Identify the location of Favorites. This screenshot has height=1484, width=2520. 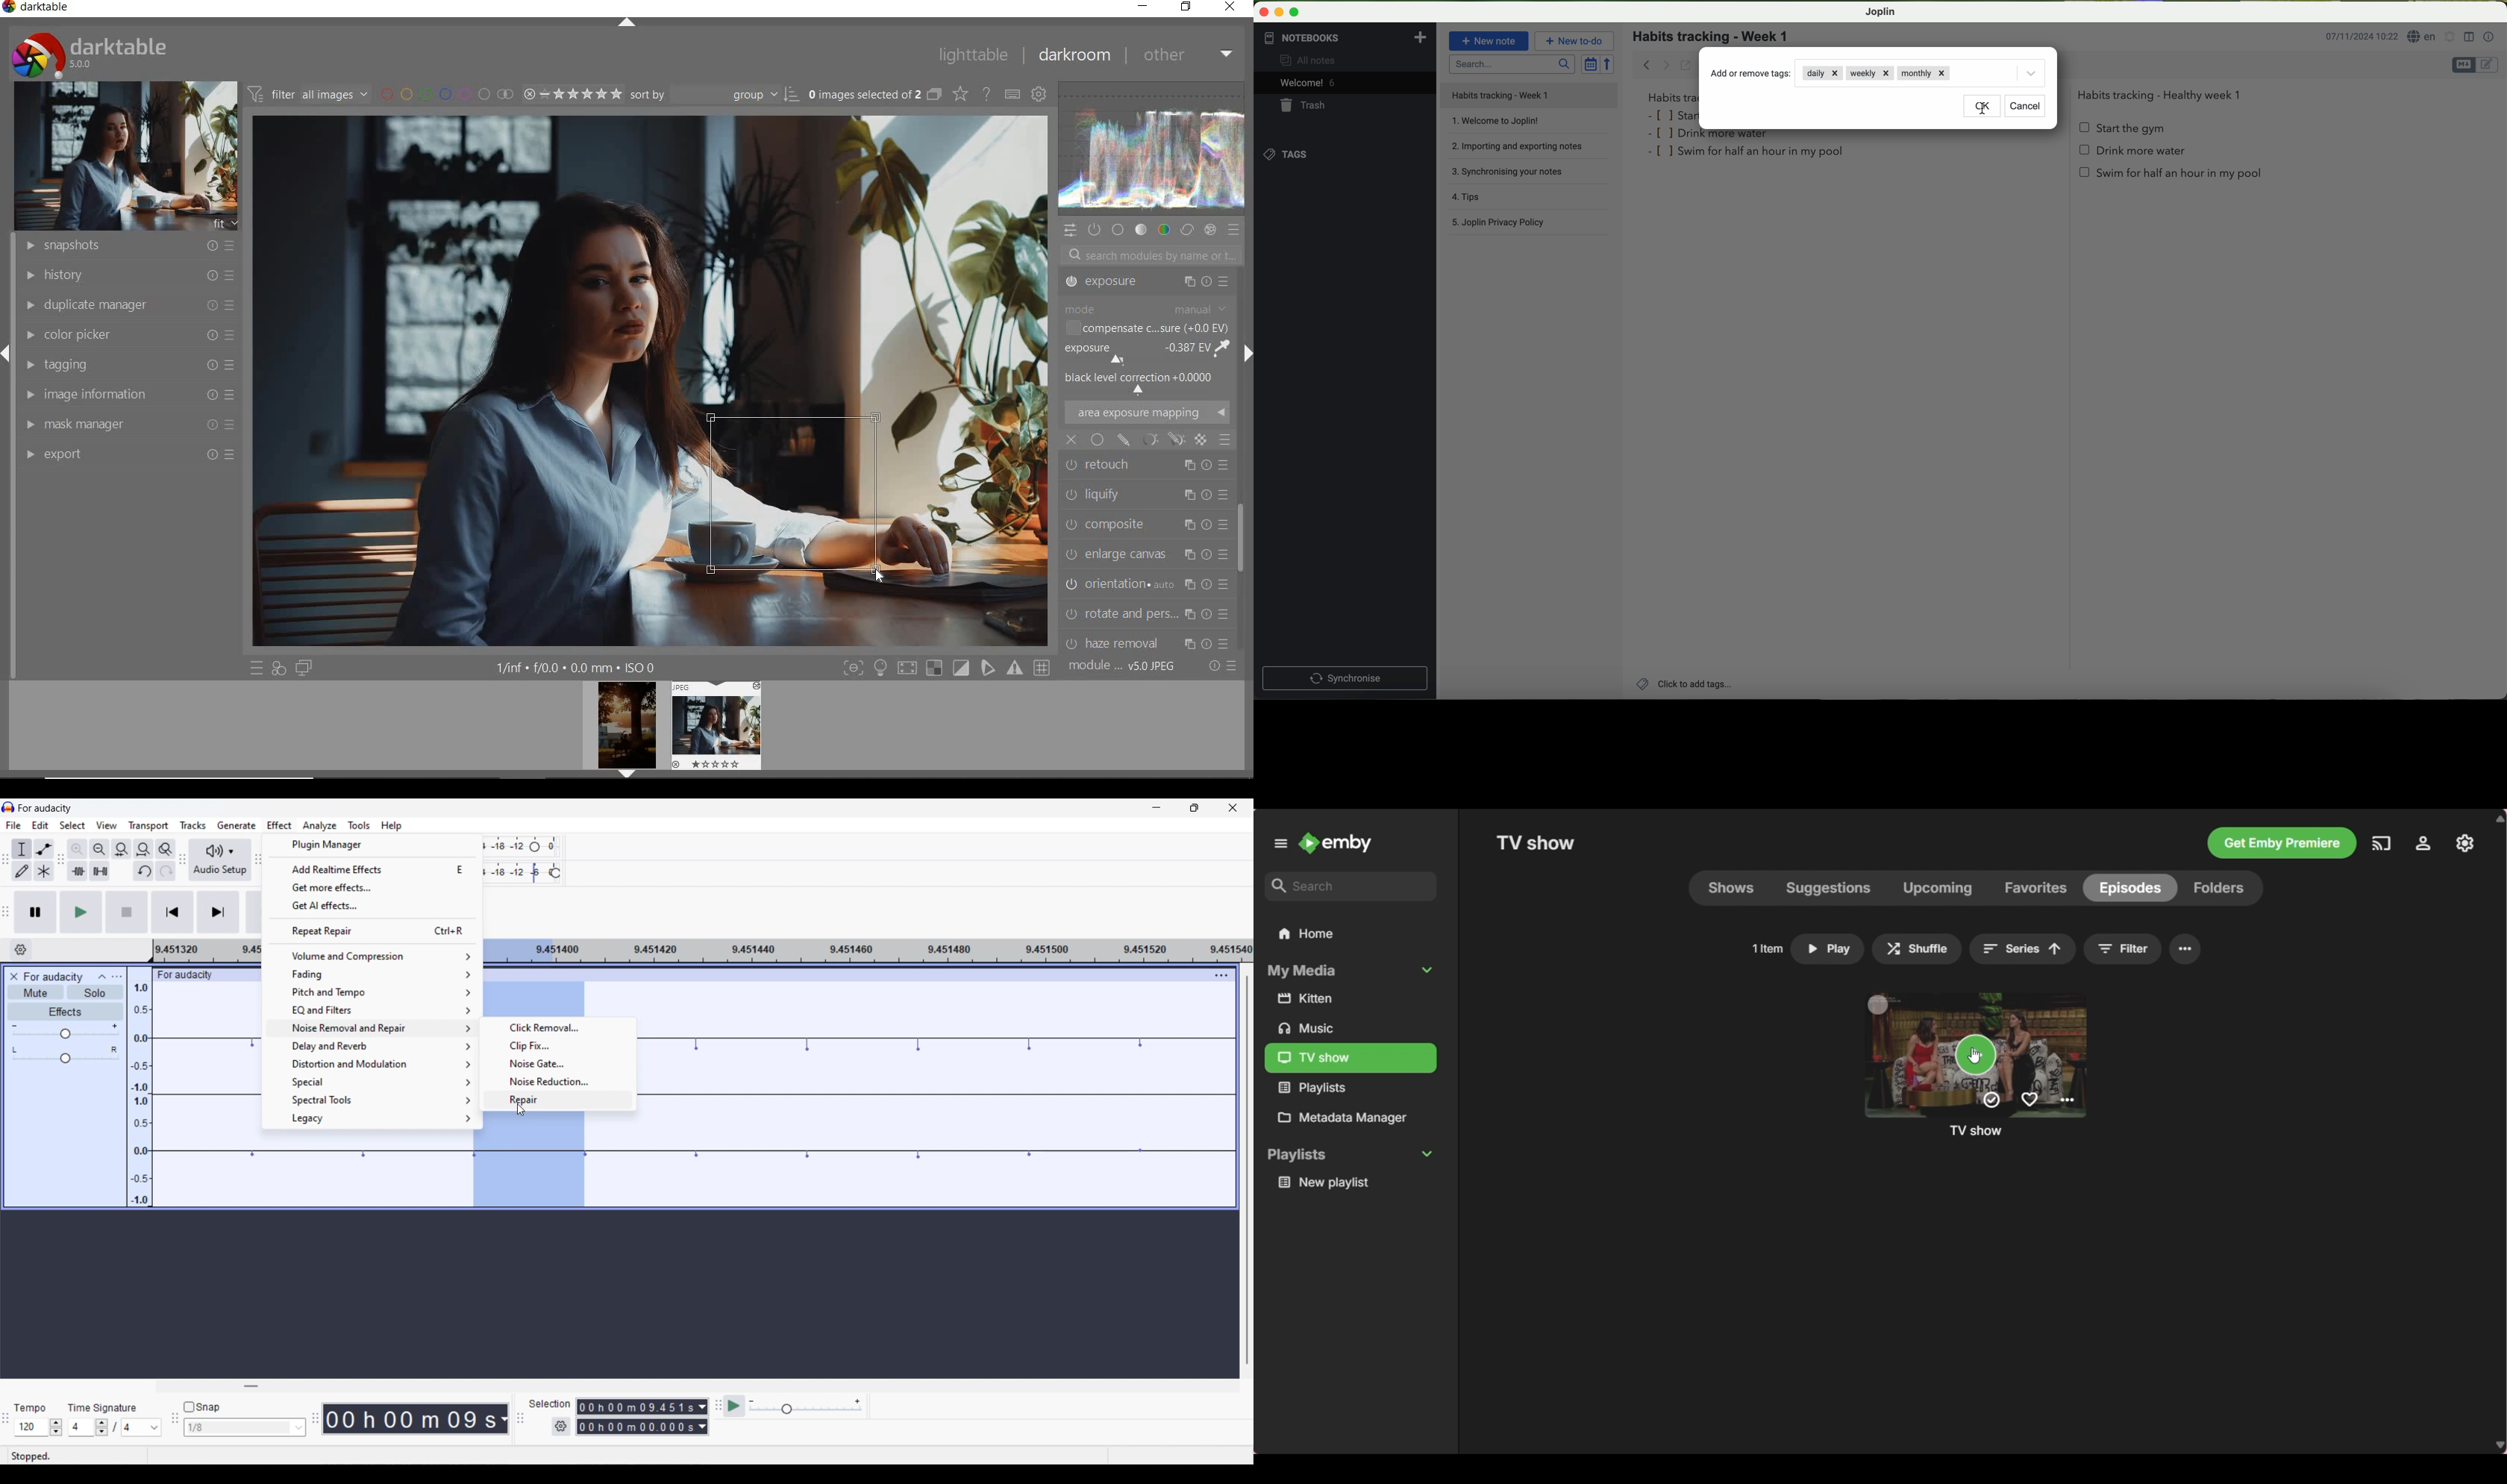
(2034, 888).